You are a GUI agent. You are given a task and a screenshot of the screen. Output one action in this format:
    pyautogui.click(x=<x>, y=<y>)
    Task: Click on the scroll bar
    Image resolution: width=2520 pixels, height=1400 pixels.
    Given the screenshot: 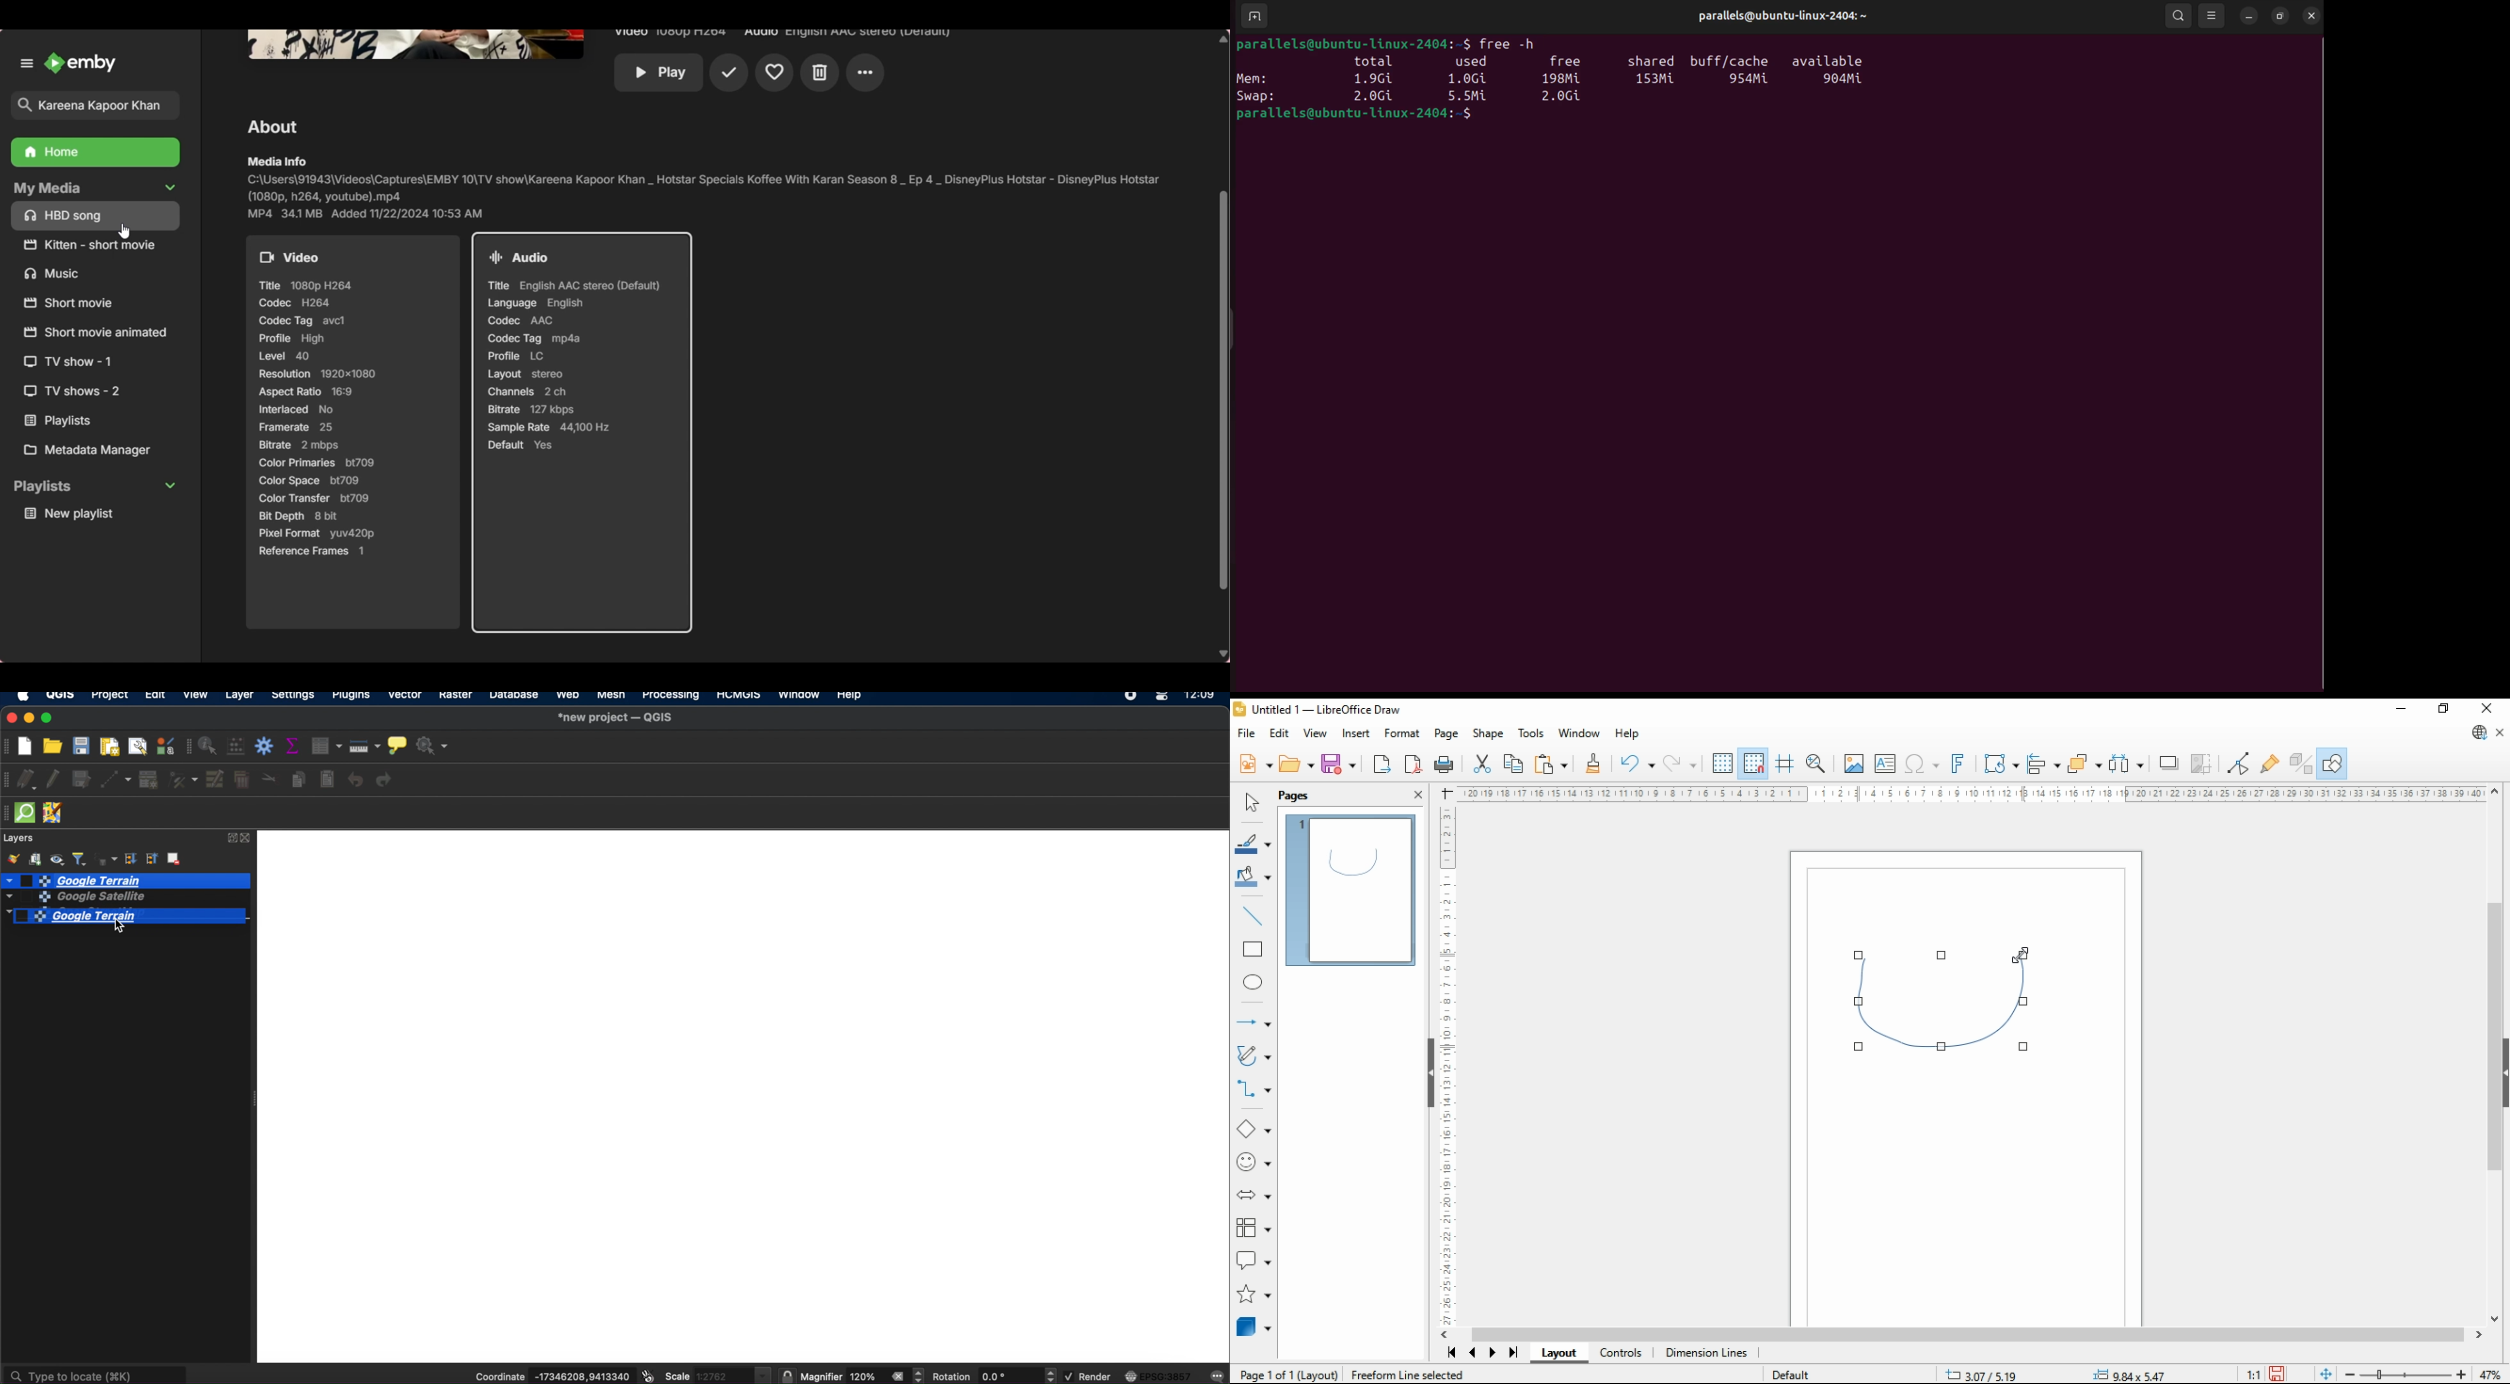 What is the action you would take?
    pyautogui.click(x=1973, y=1335)
    